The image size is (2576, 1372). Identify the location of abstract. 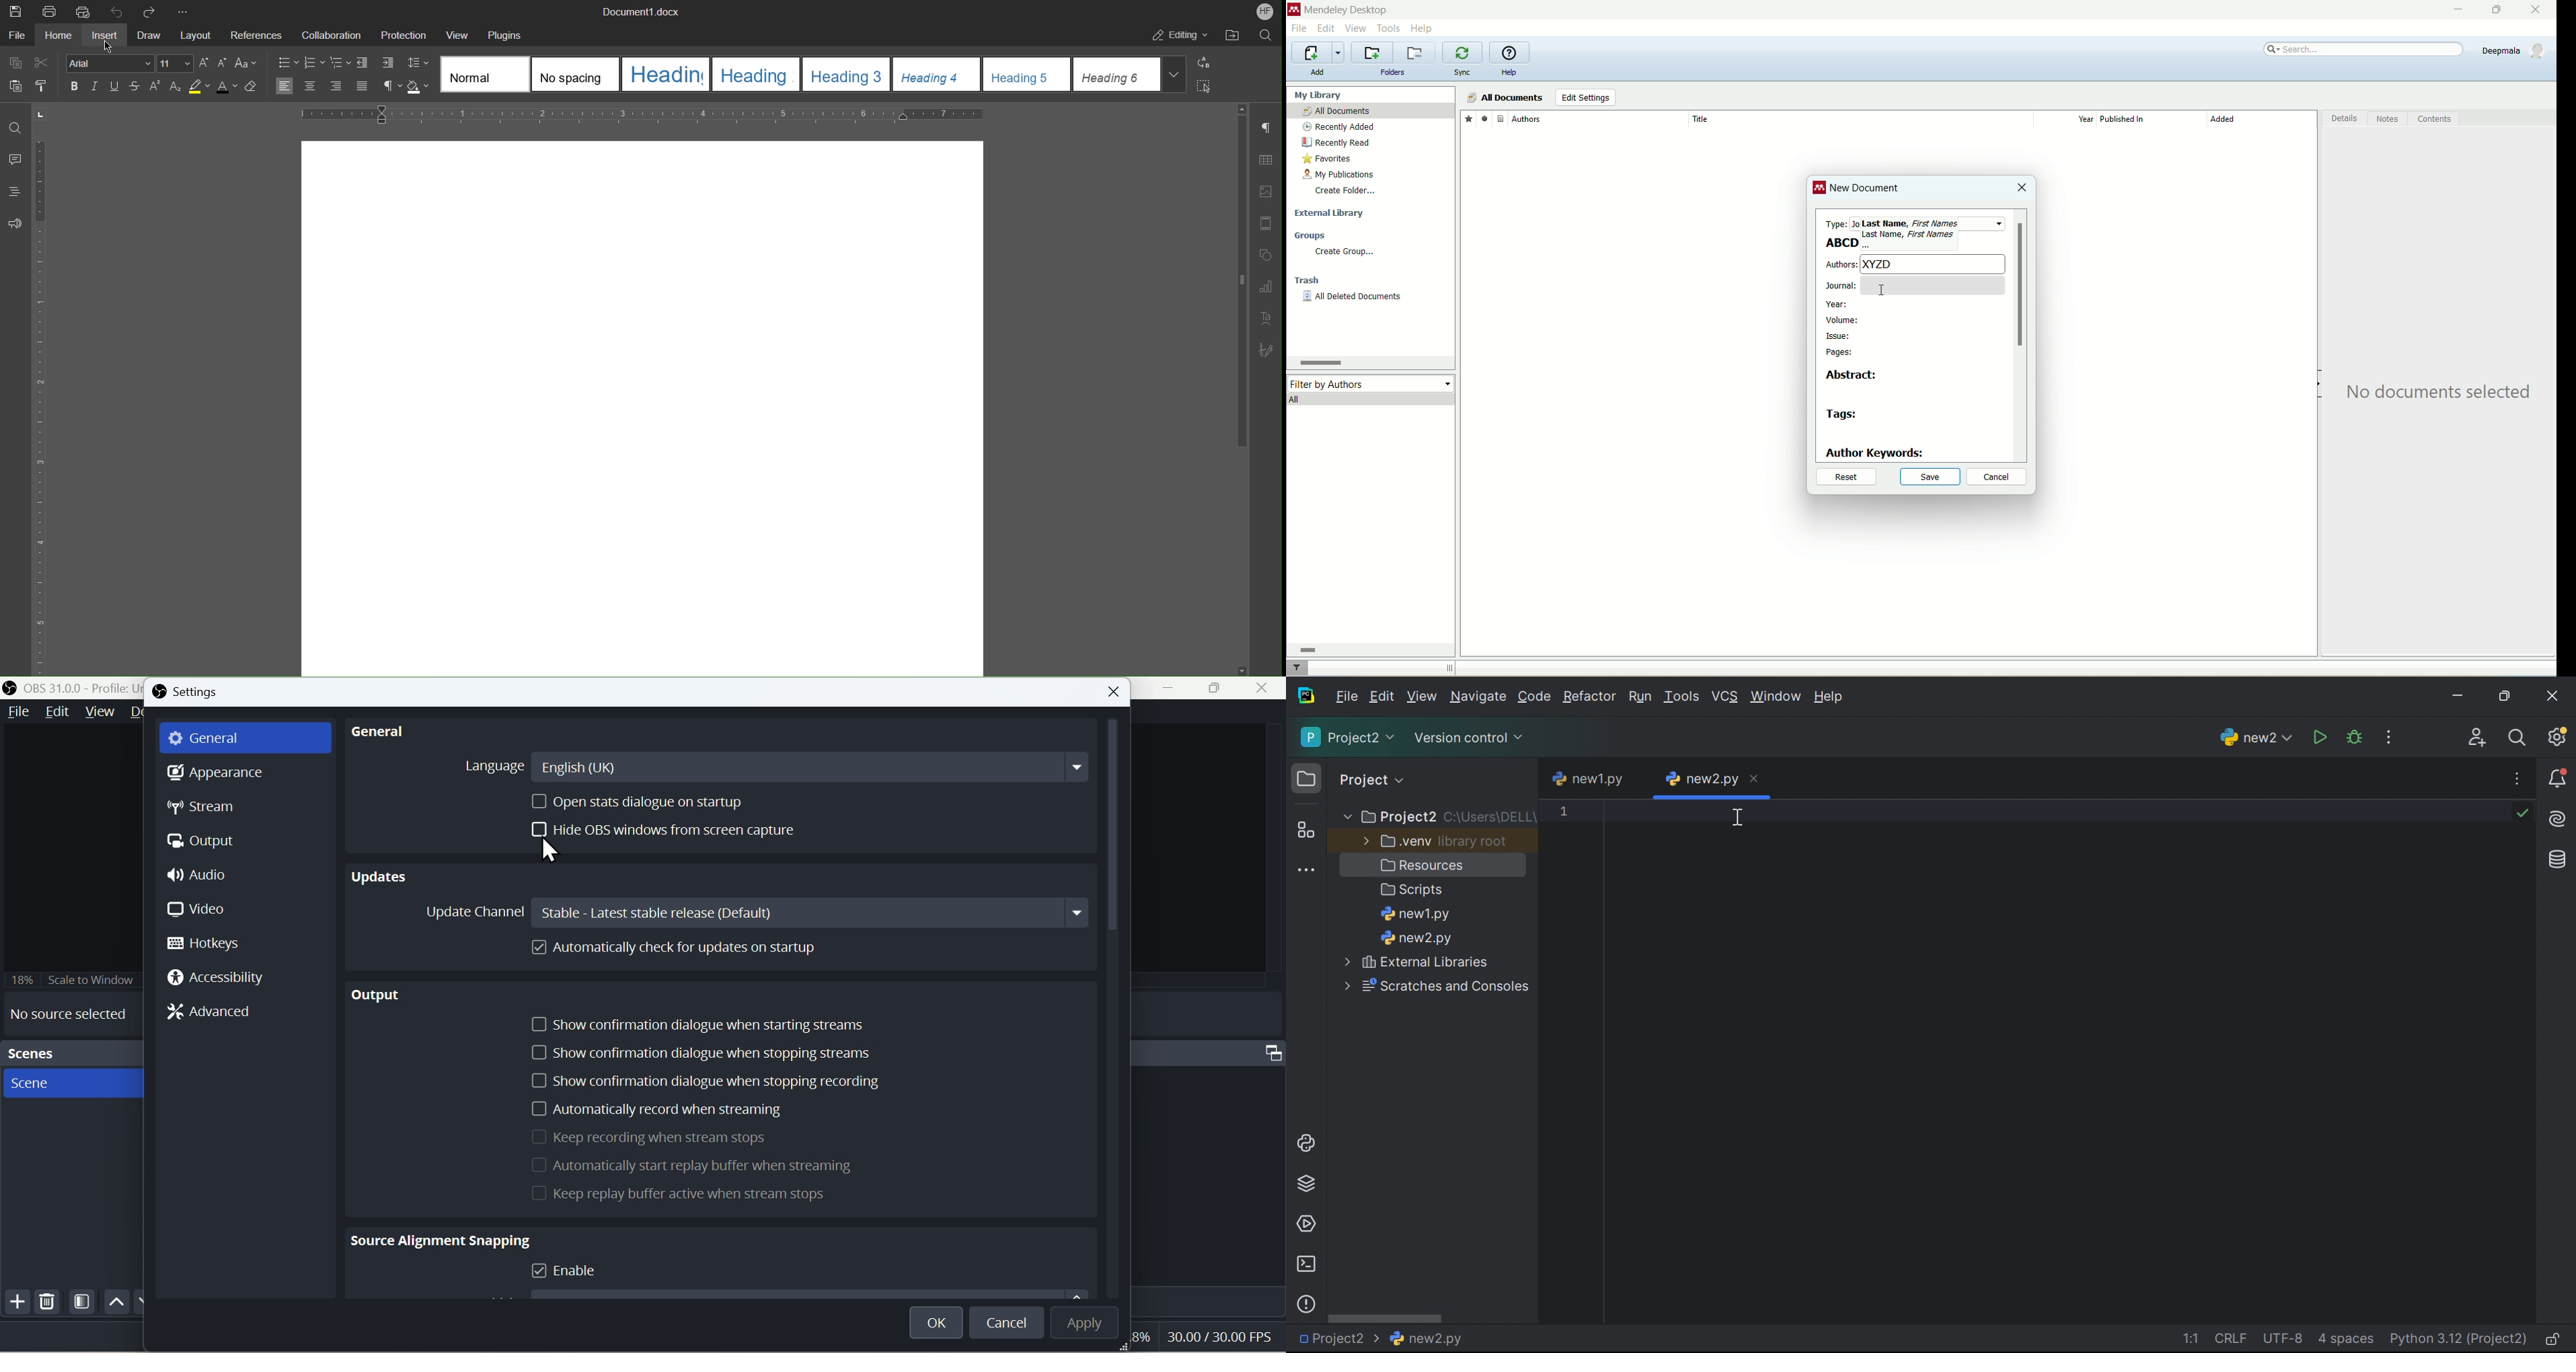
(1856, 375).